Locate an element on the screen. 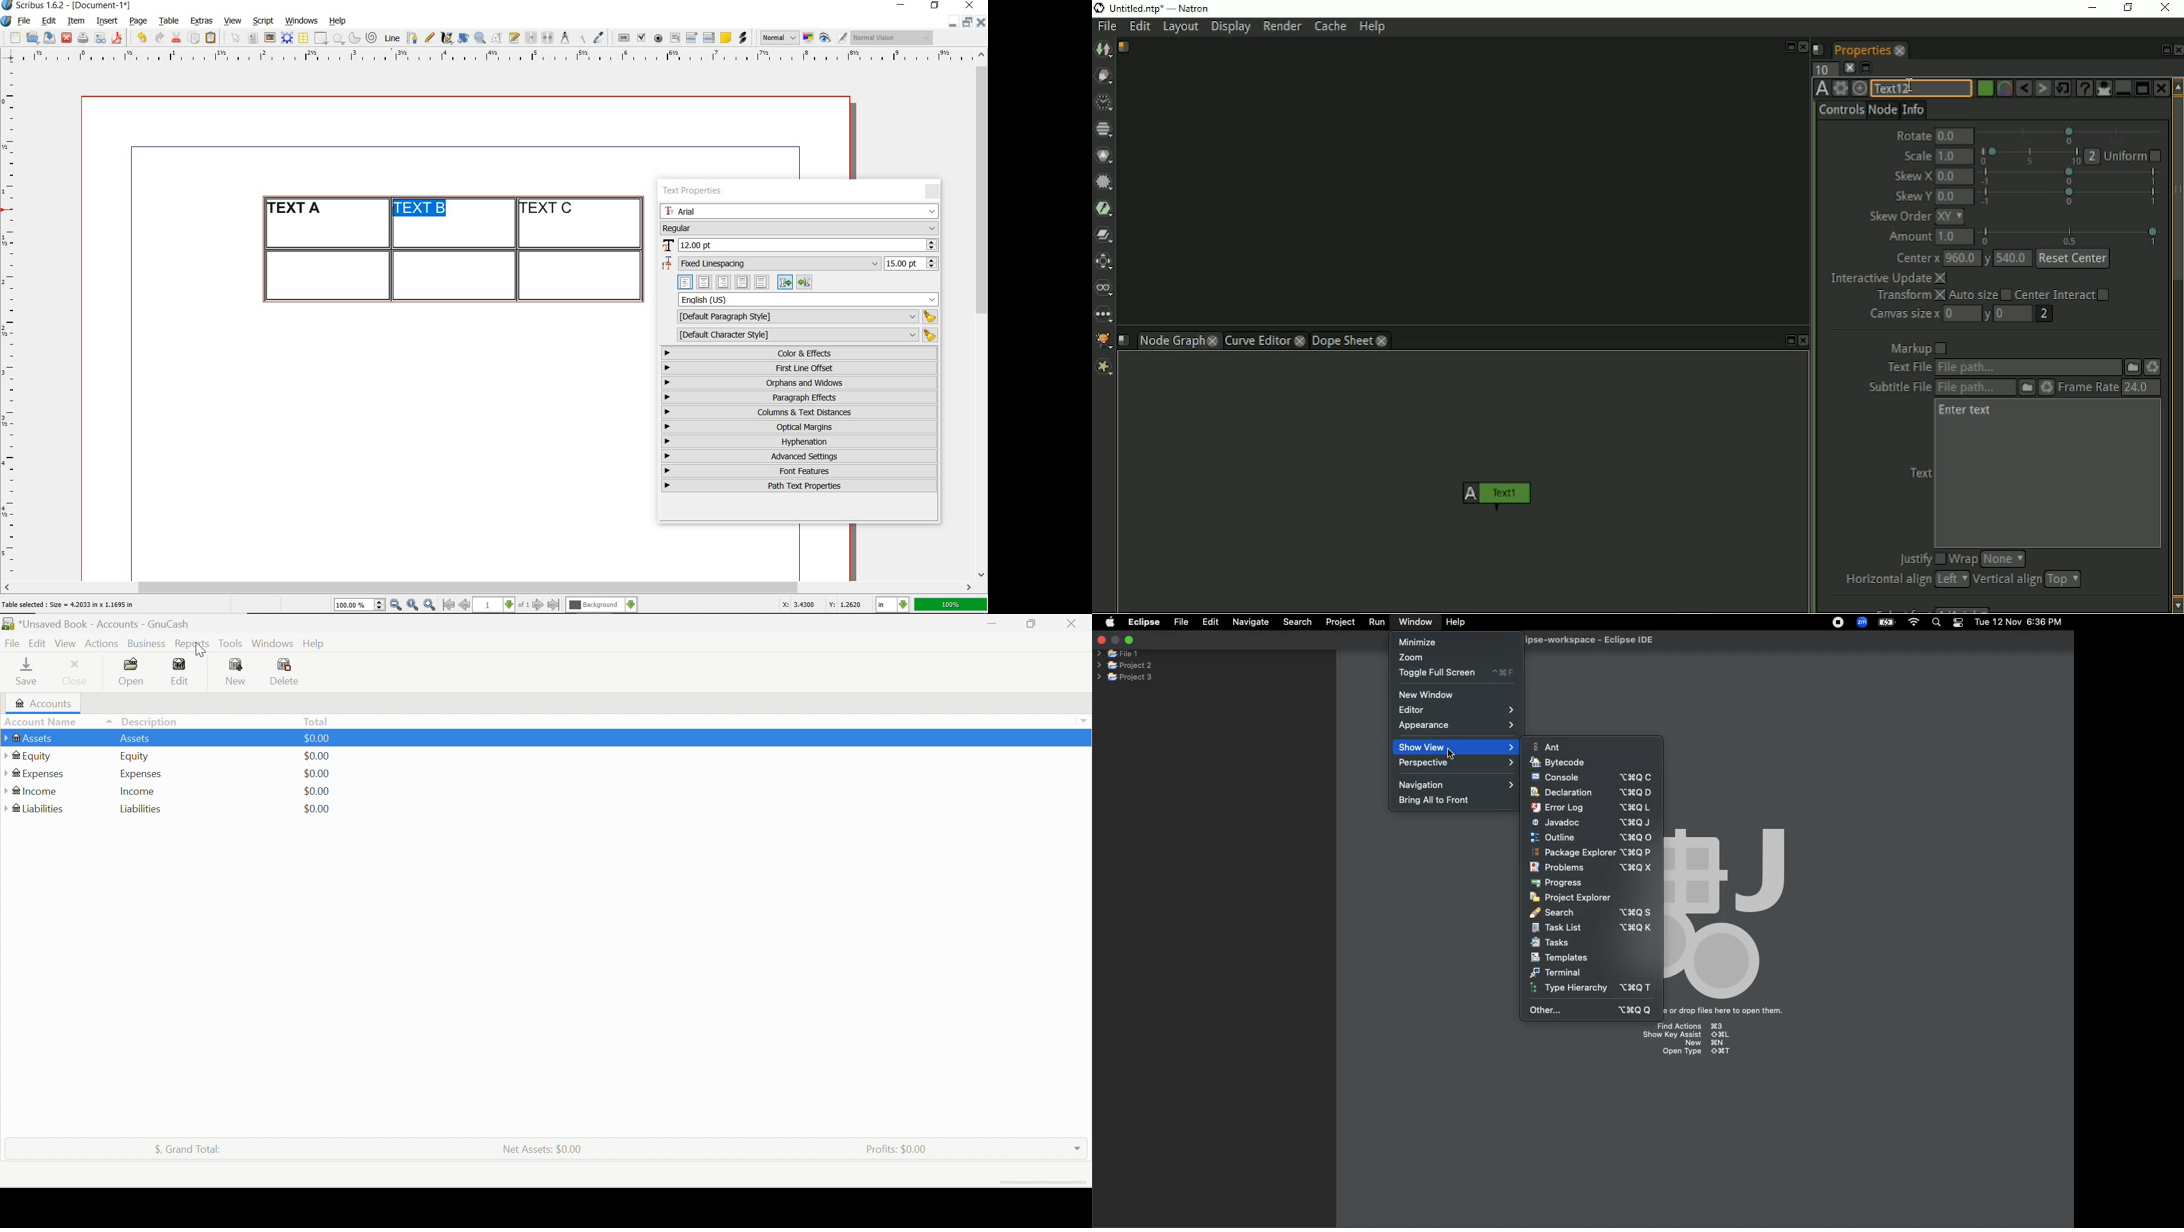 The height and width of the screenshot is (1232, 2184). view is located at coordinates (233, 21).